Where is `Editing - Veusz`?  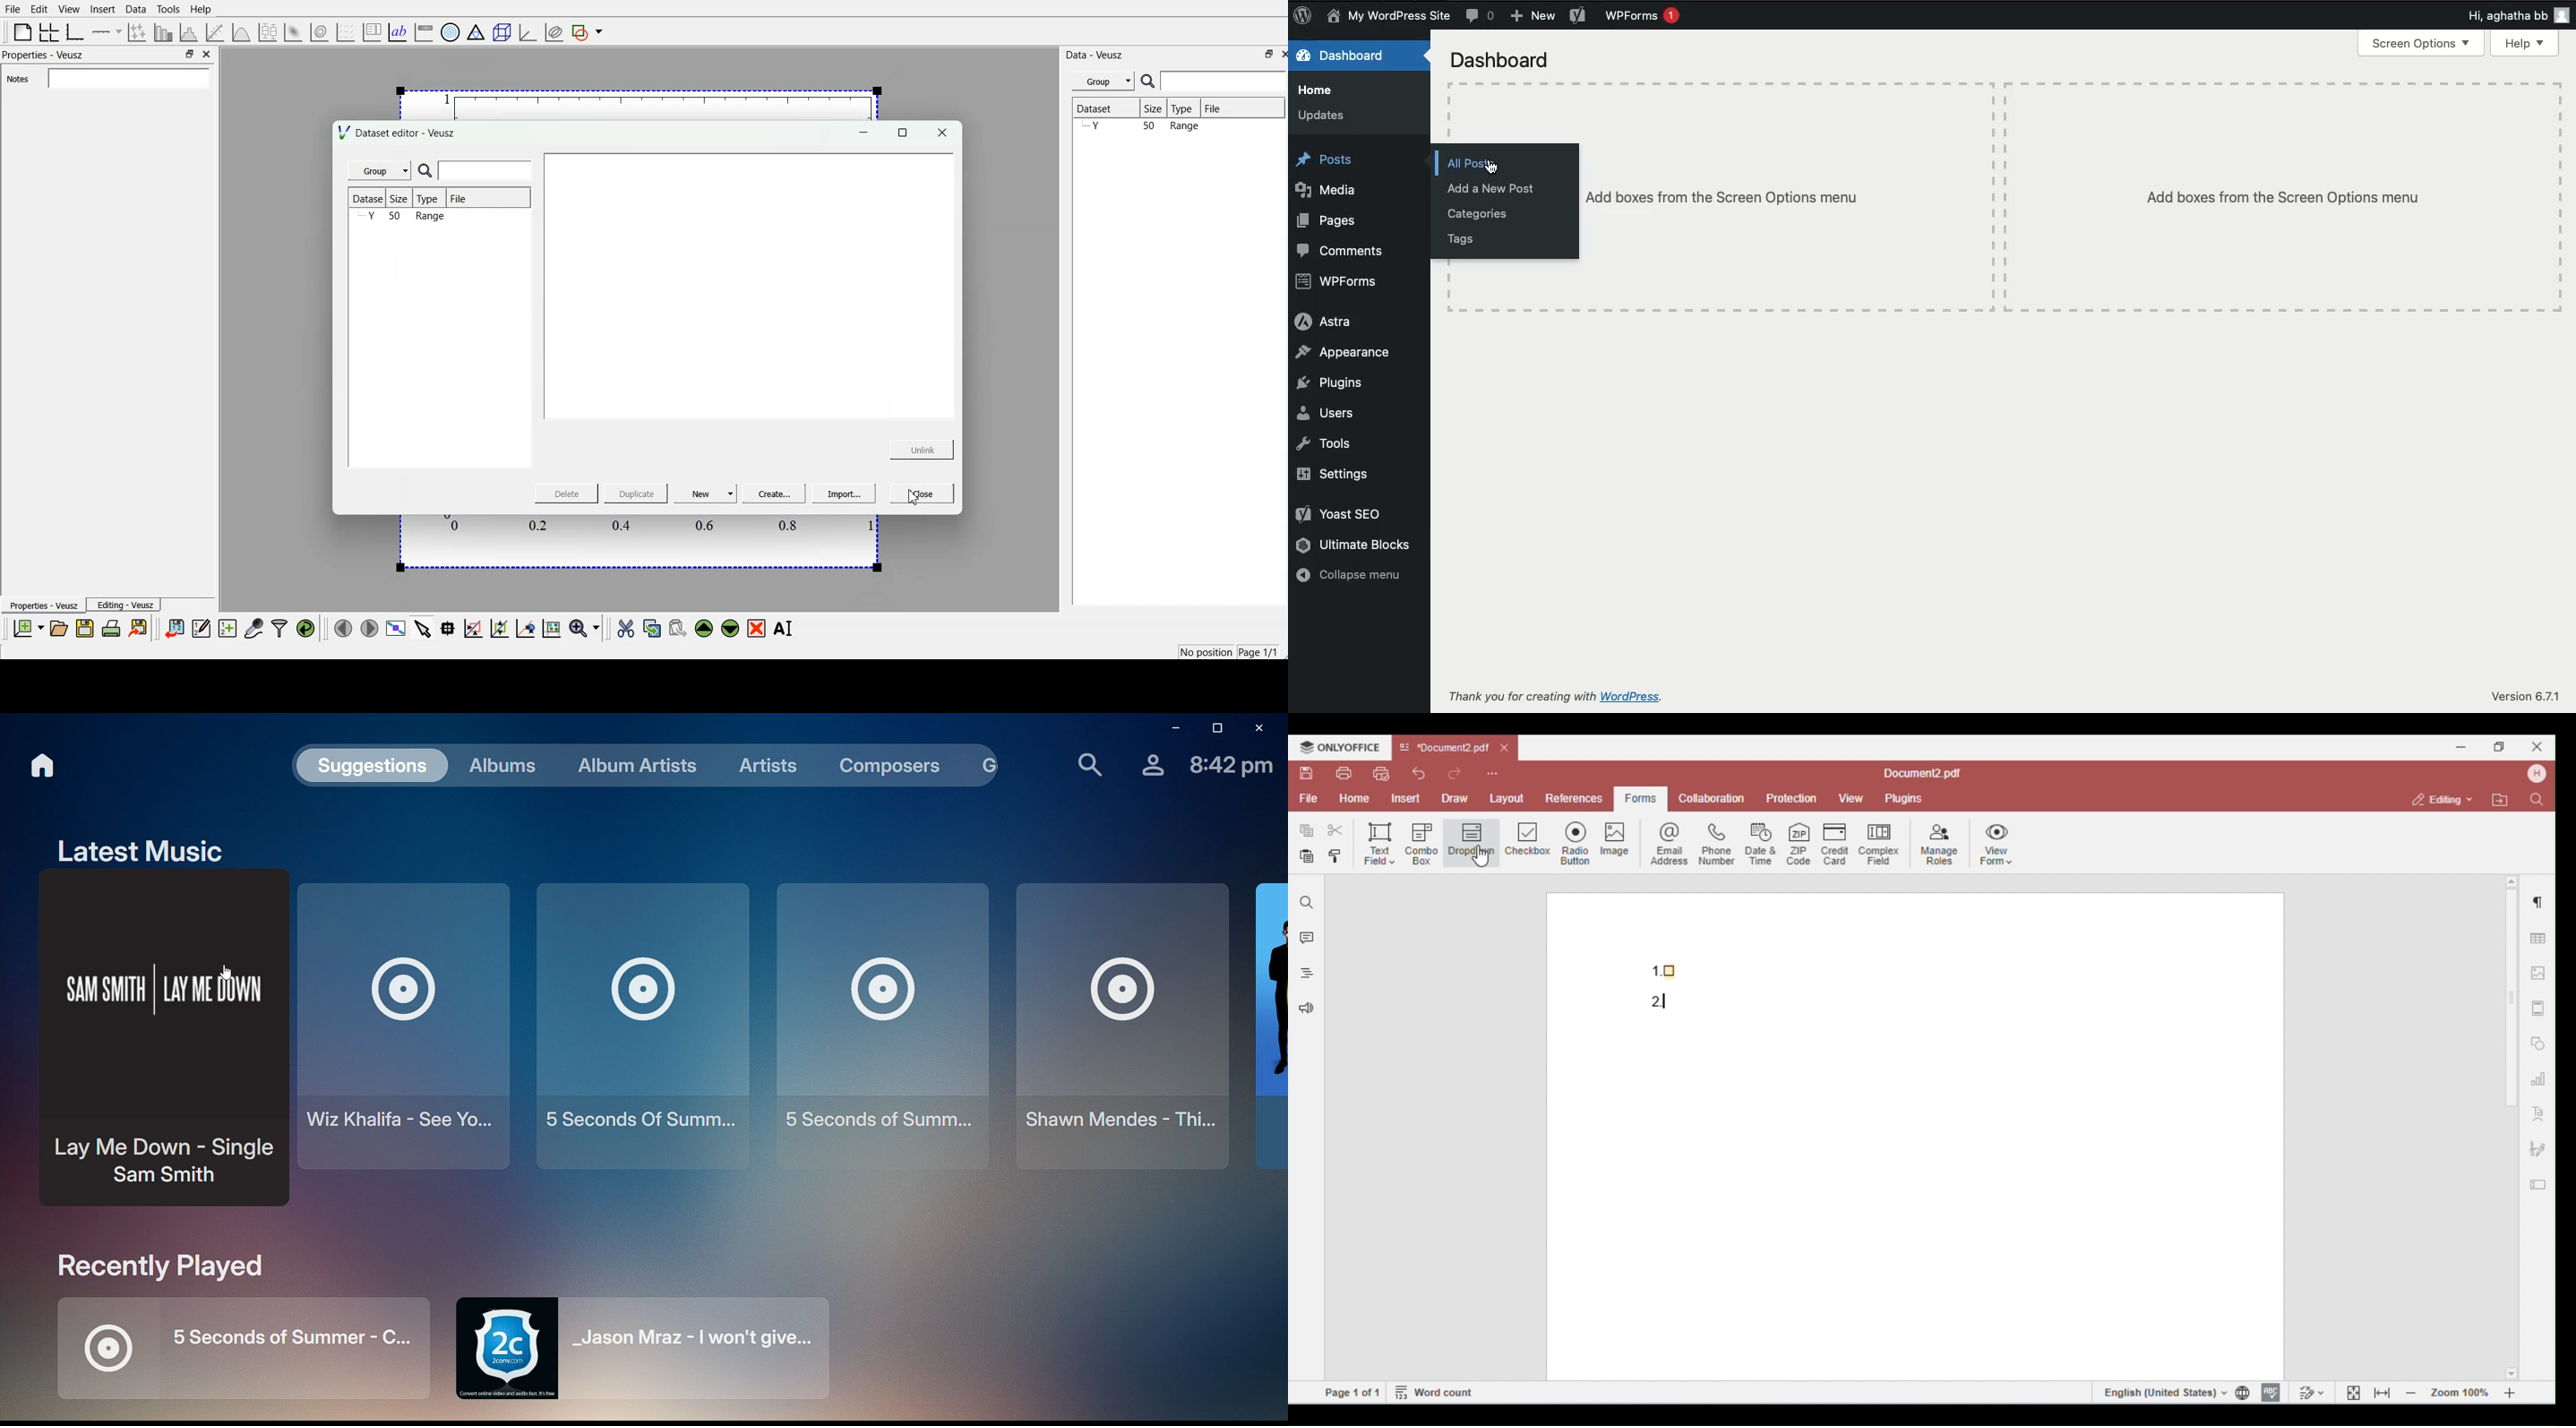 Editing - Veusz is located at coordinates (126, 605).